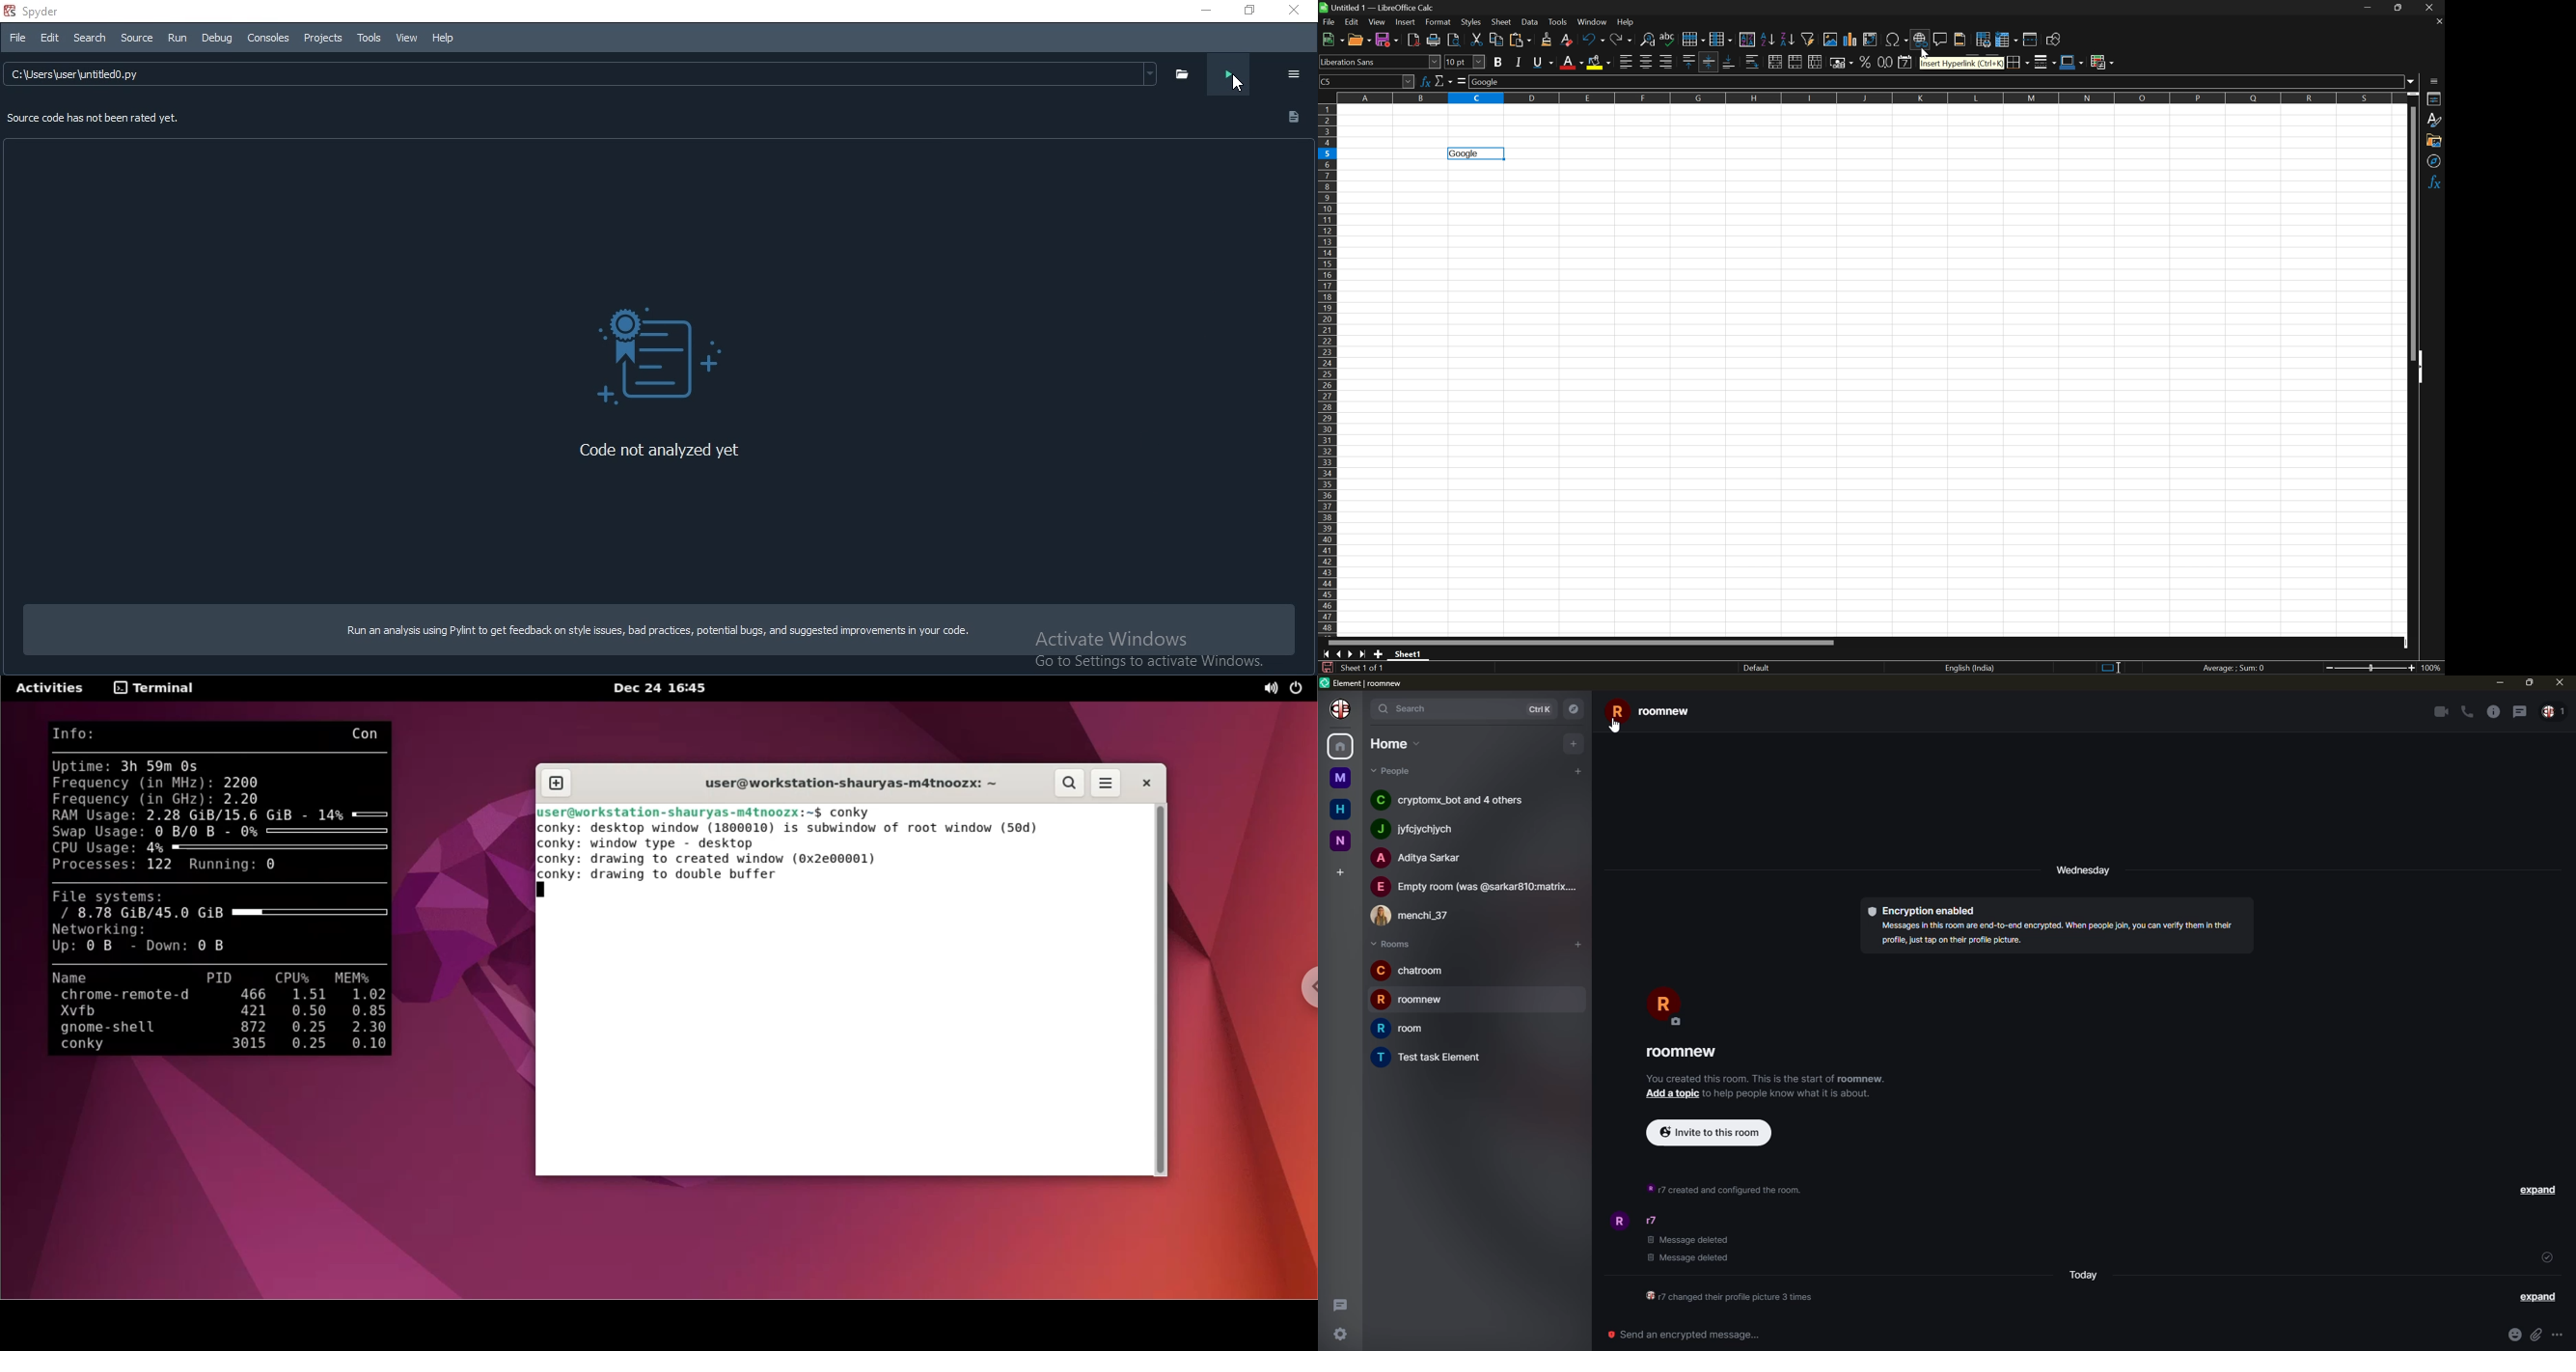 The width and height of the screenshot is (2576, 1372). Describe the element at coordinates (1885, 63) in the screenshot. I see `Format as number` at that location.